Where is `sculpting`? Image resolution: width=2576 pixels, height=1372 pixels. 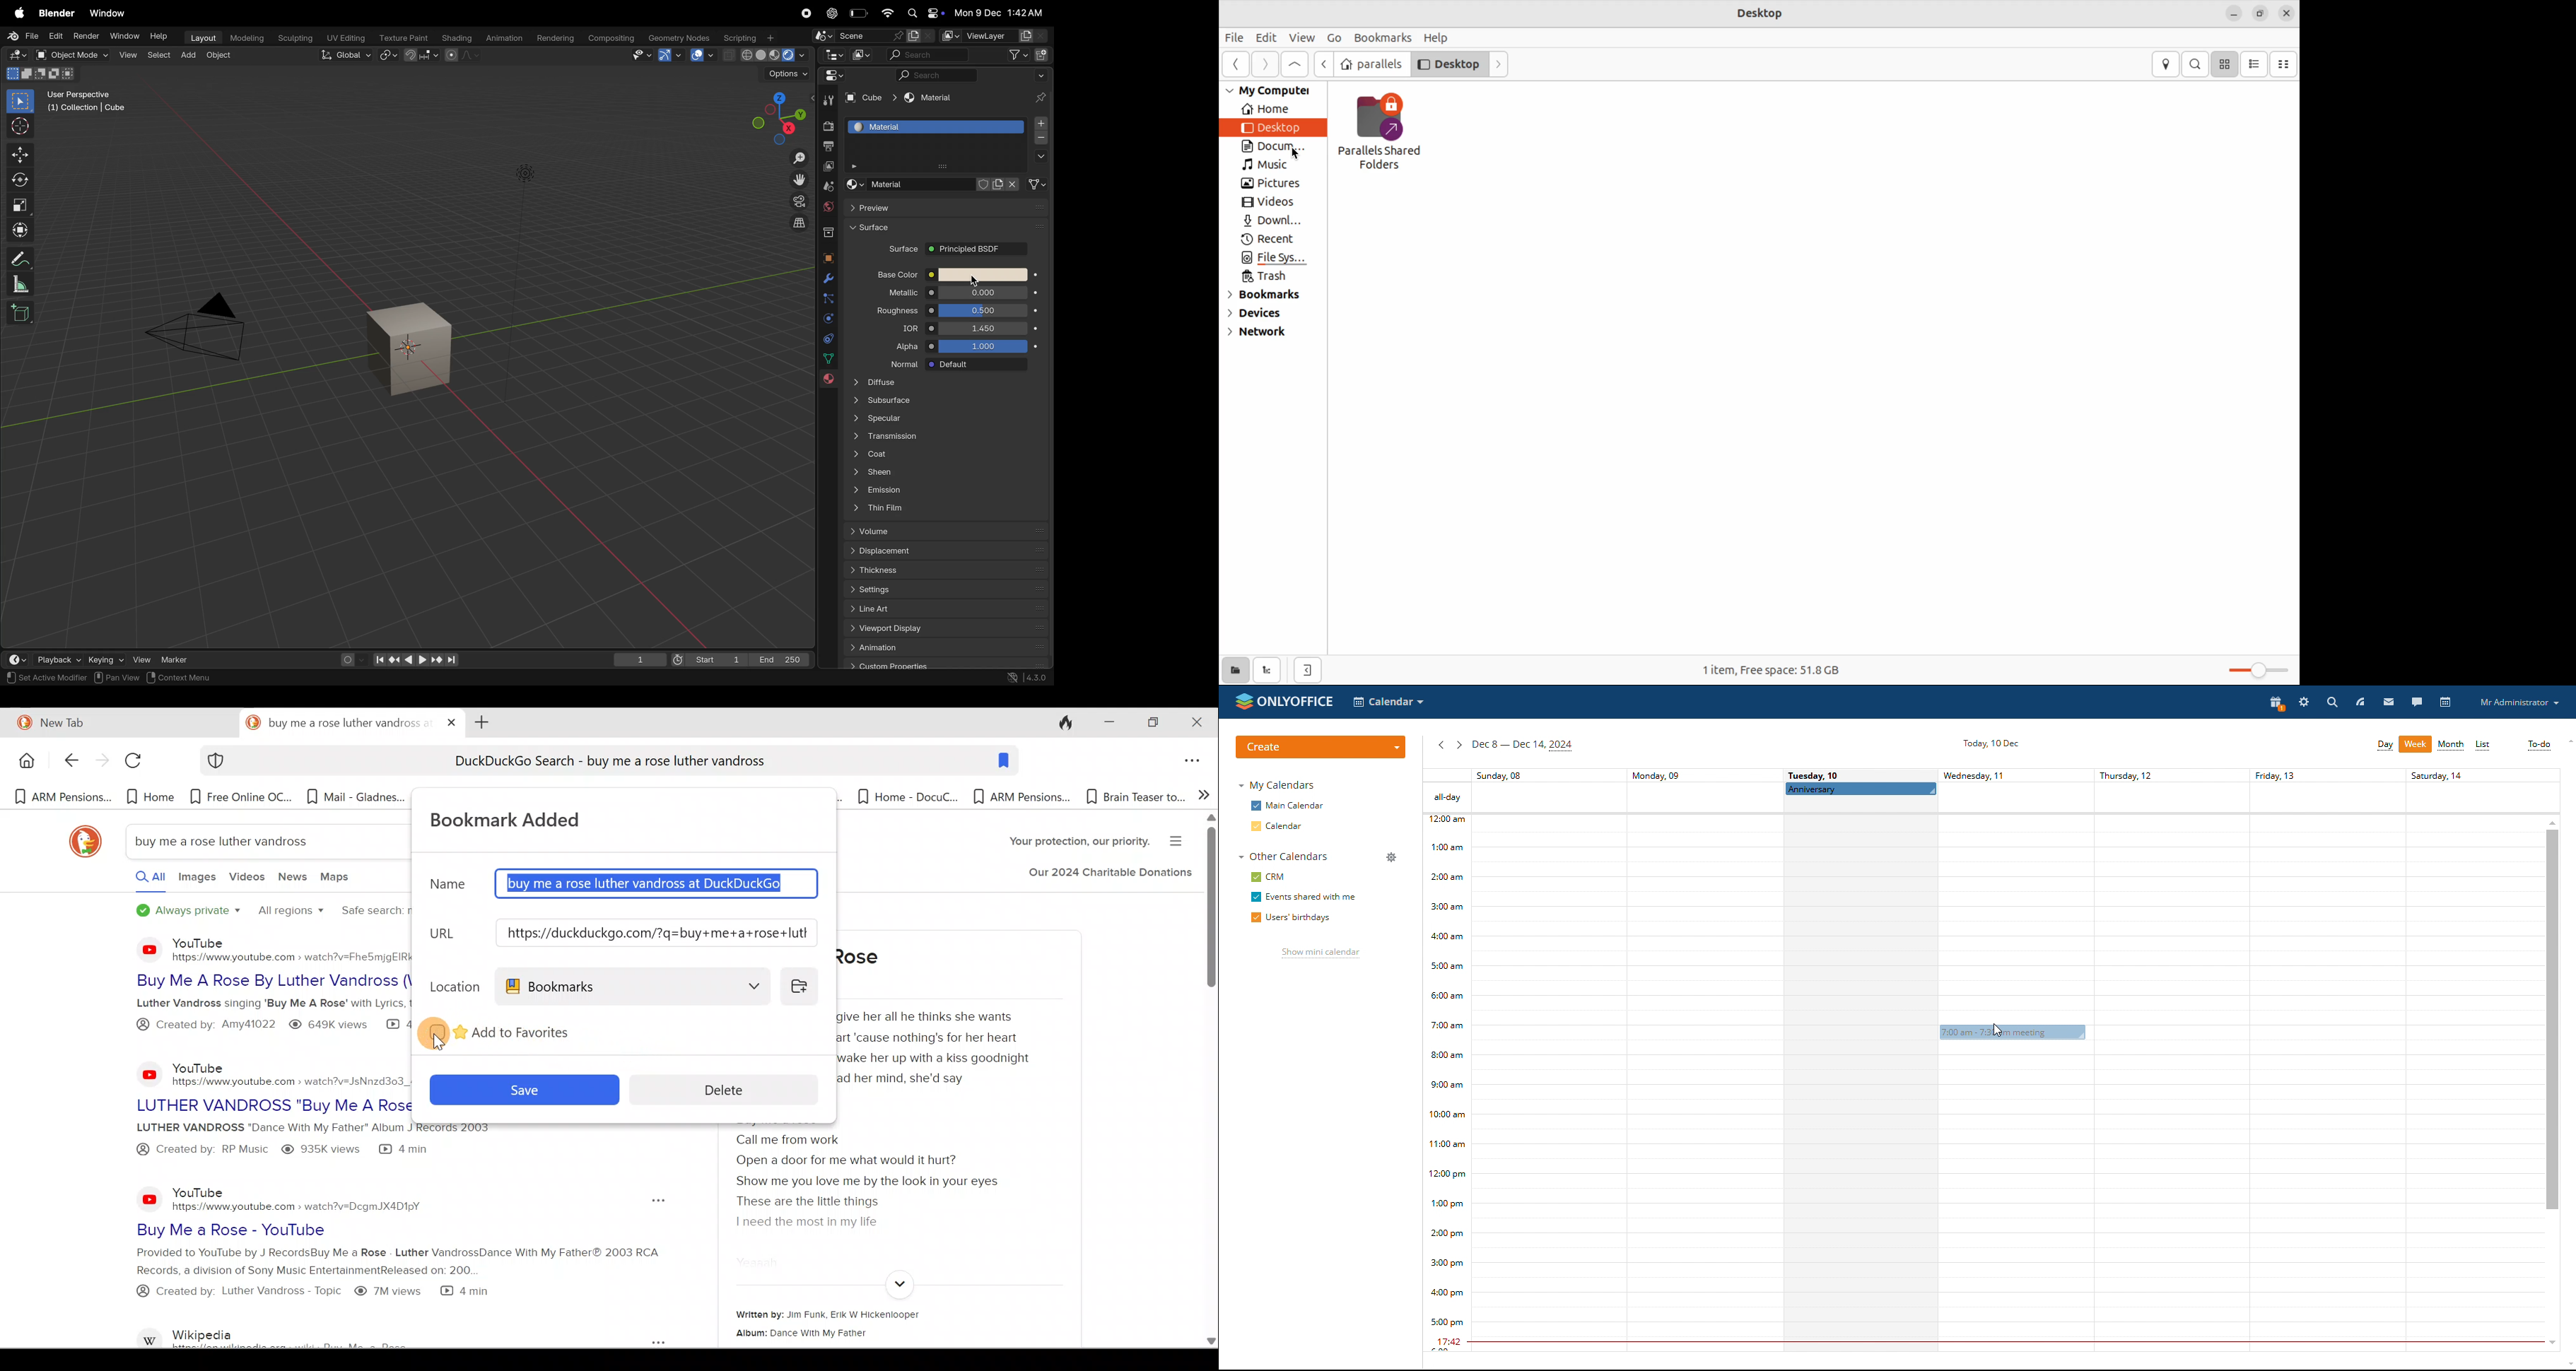 sculpting is located at coordinates (294, 38).